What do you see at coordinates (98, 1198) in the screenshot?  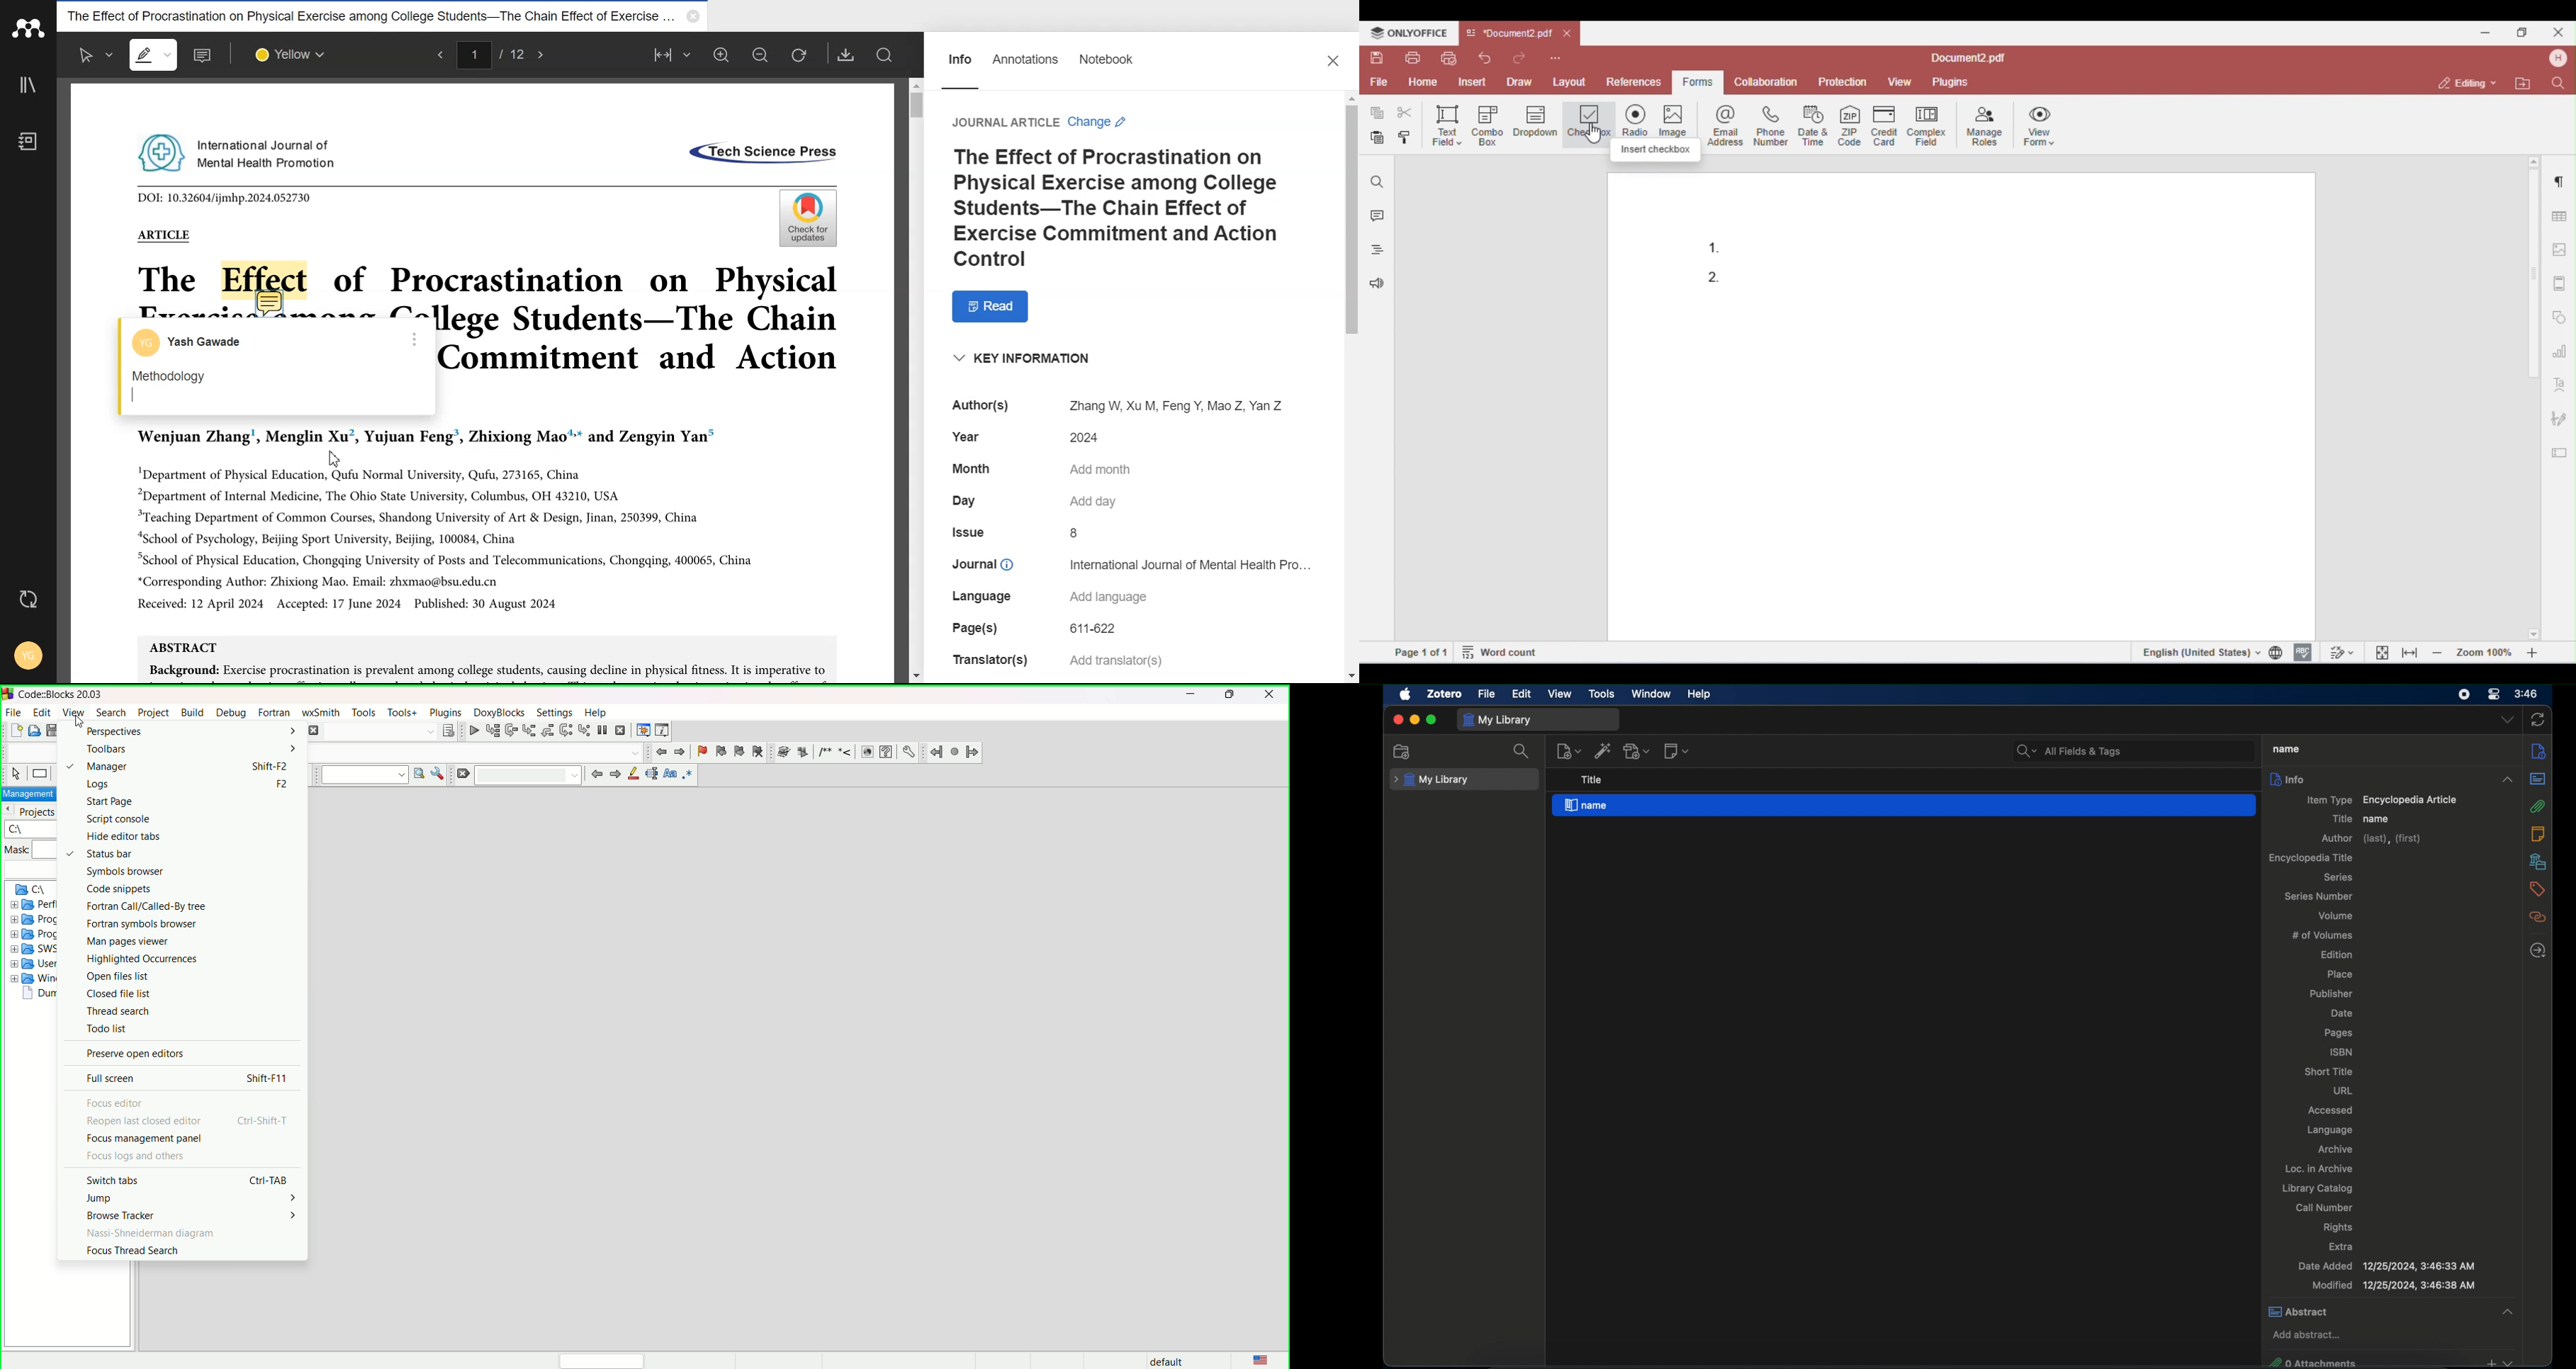 I see `jump` at bounding box center [98, 1198].